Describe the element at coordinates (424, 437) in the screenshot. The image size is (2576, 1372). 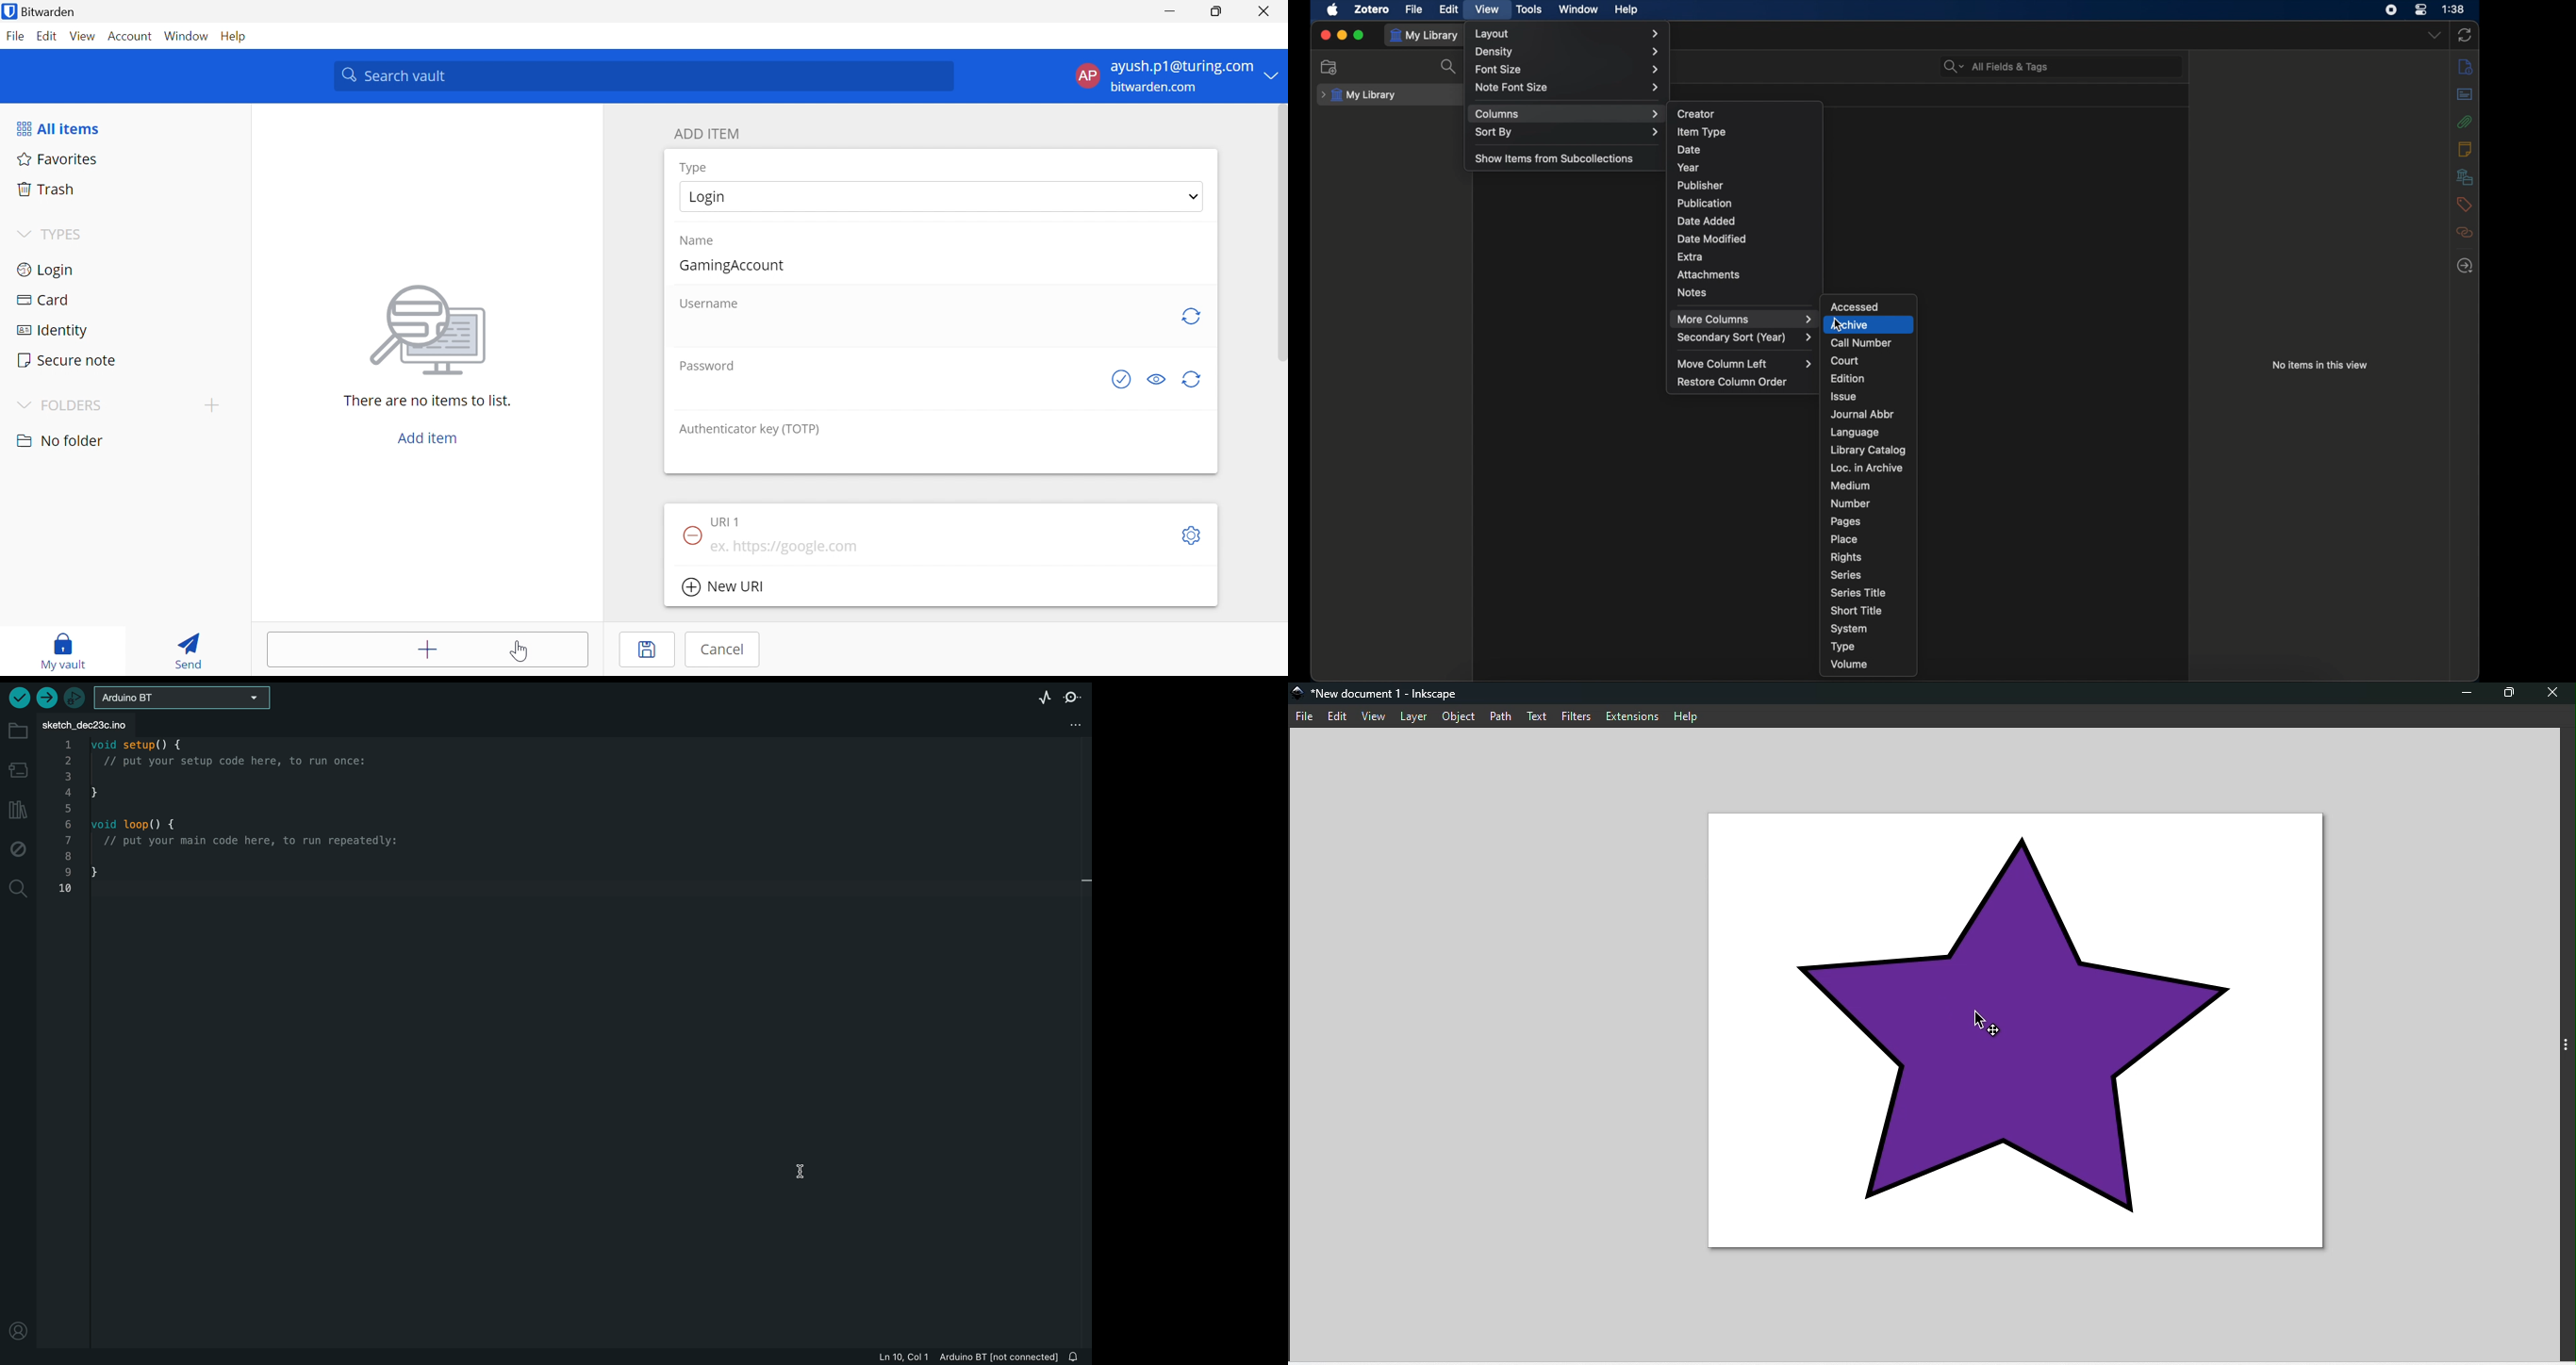
I see `Add item` at that location.